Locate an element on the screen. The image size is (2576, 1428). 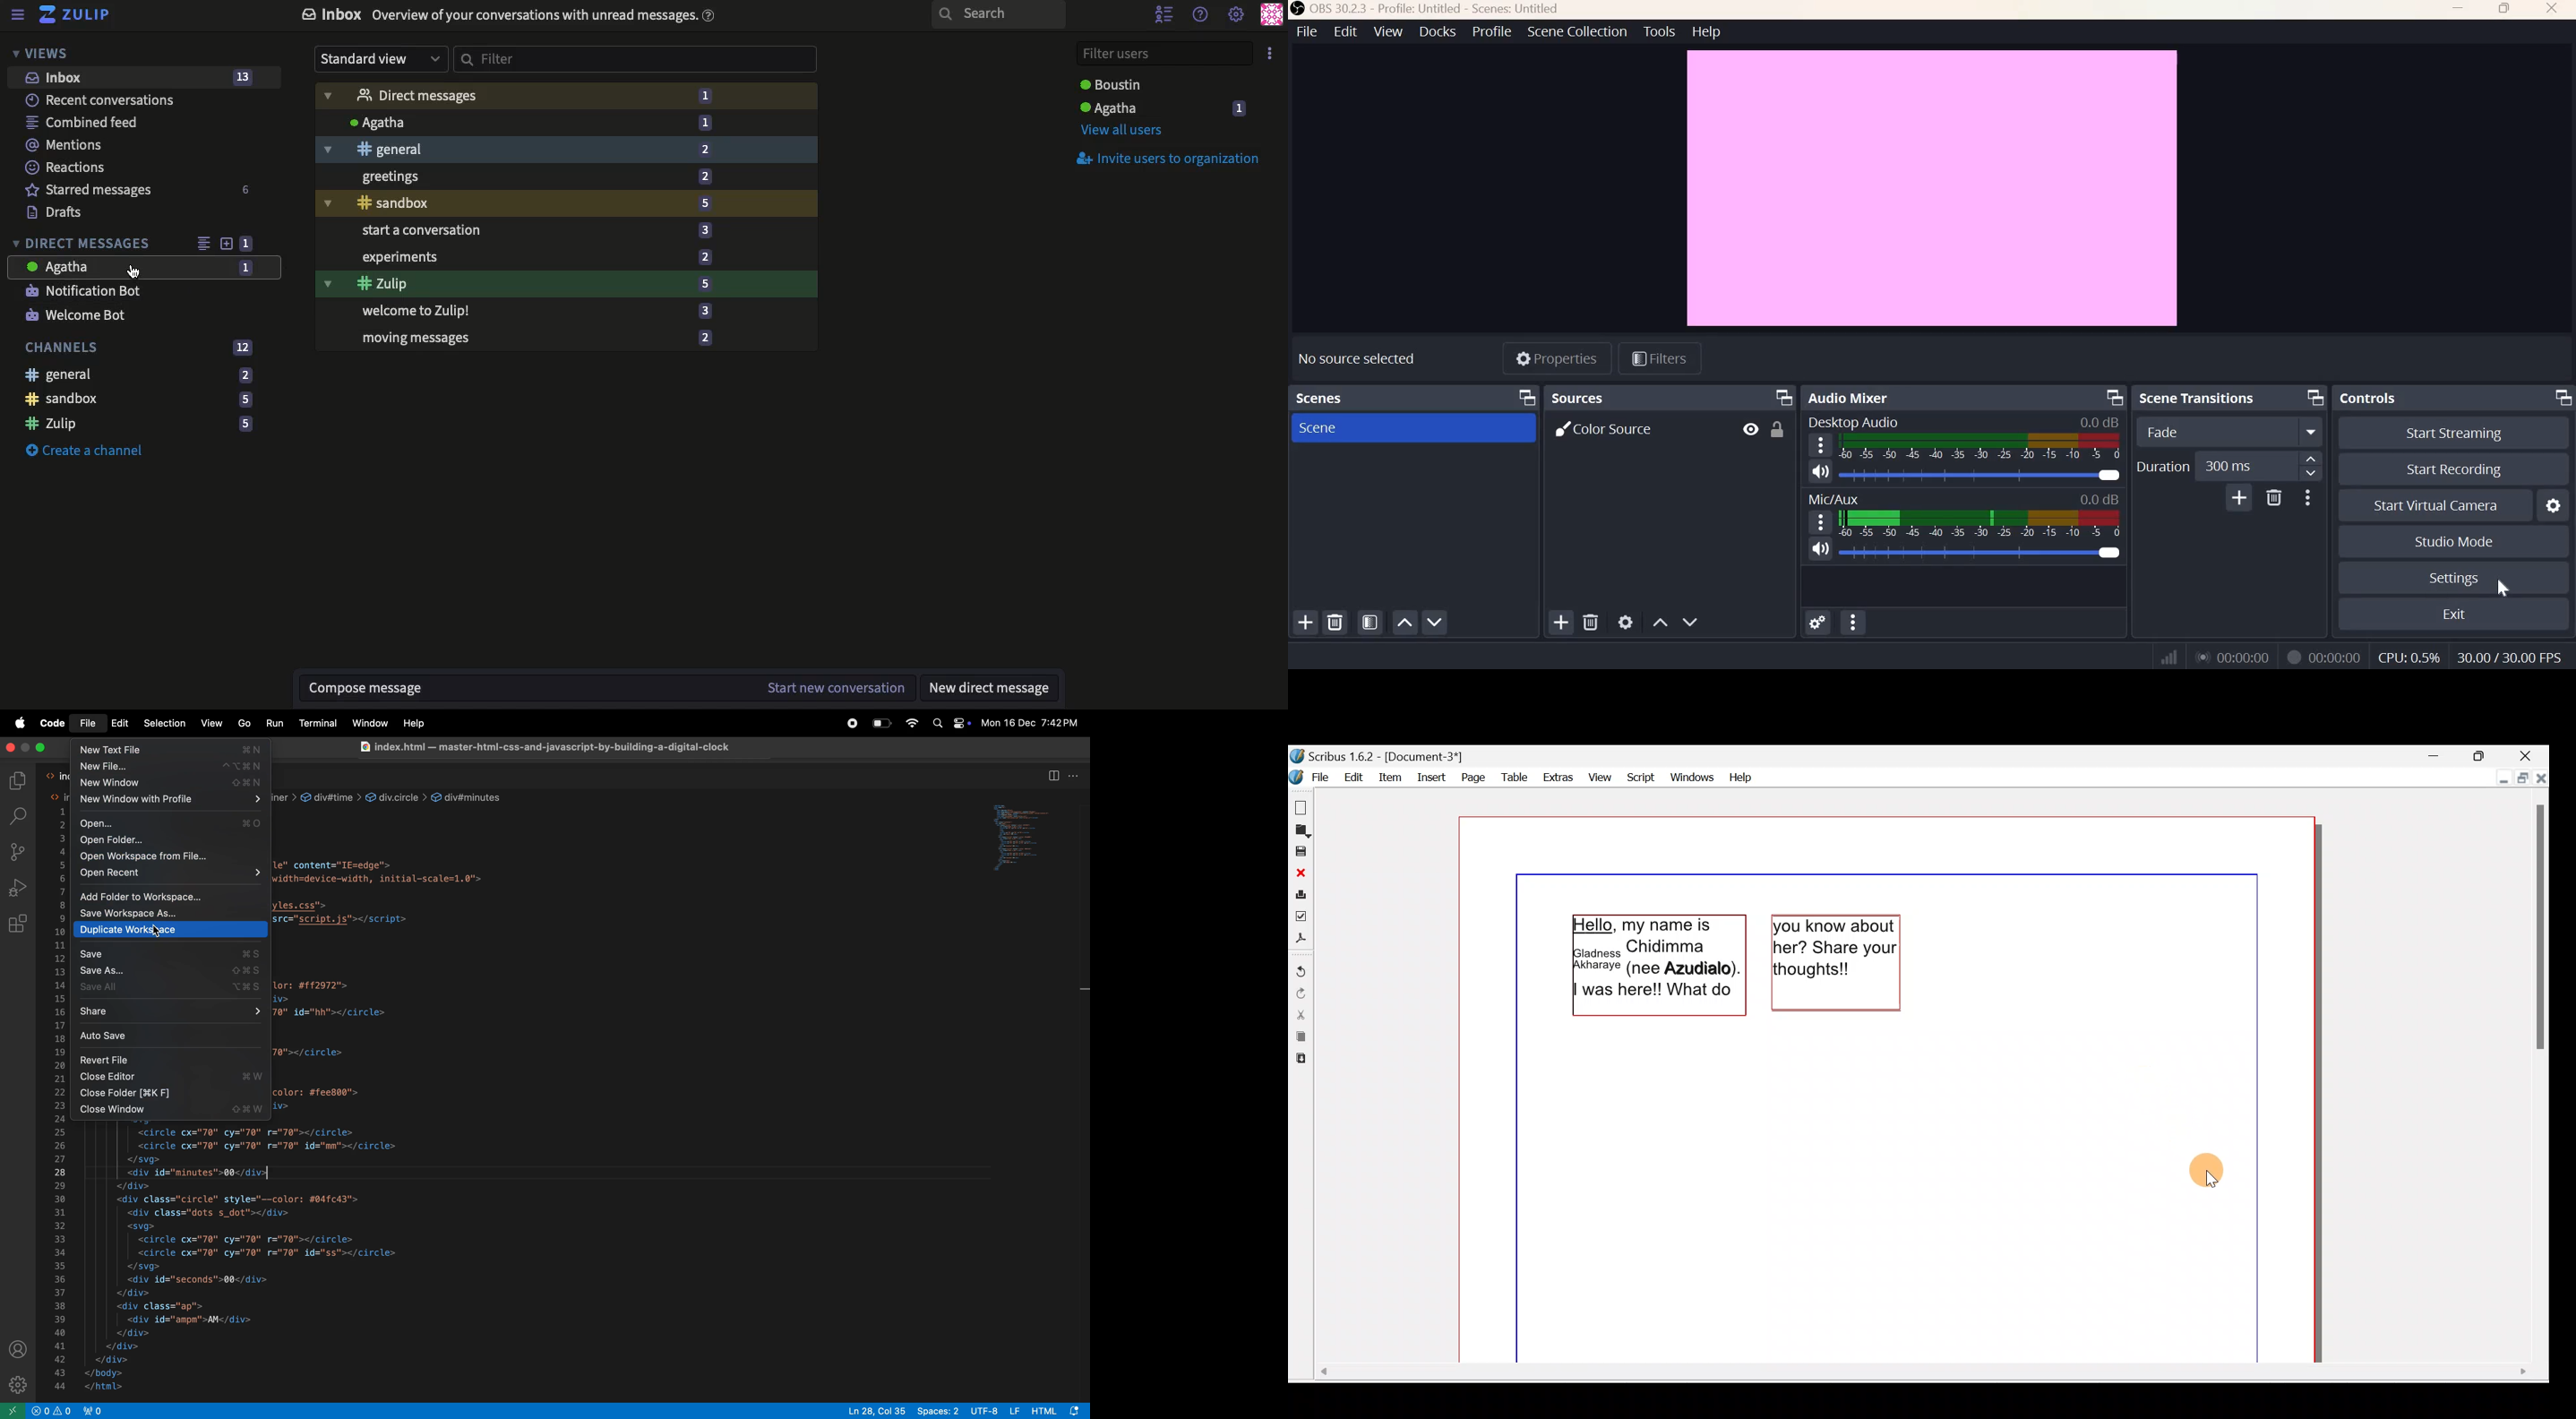
Frame Rate (FPS) is located at coordinates (2408, 654).